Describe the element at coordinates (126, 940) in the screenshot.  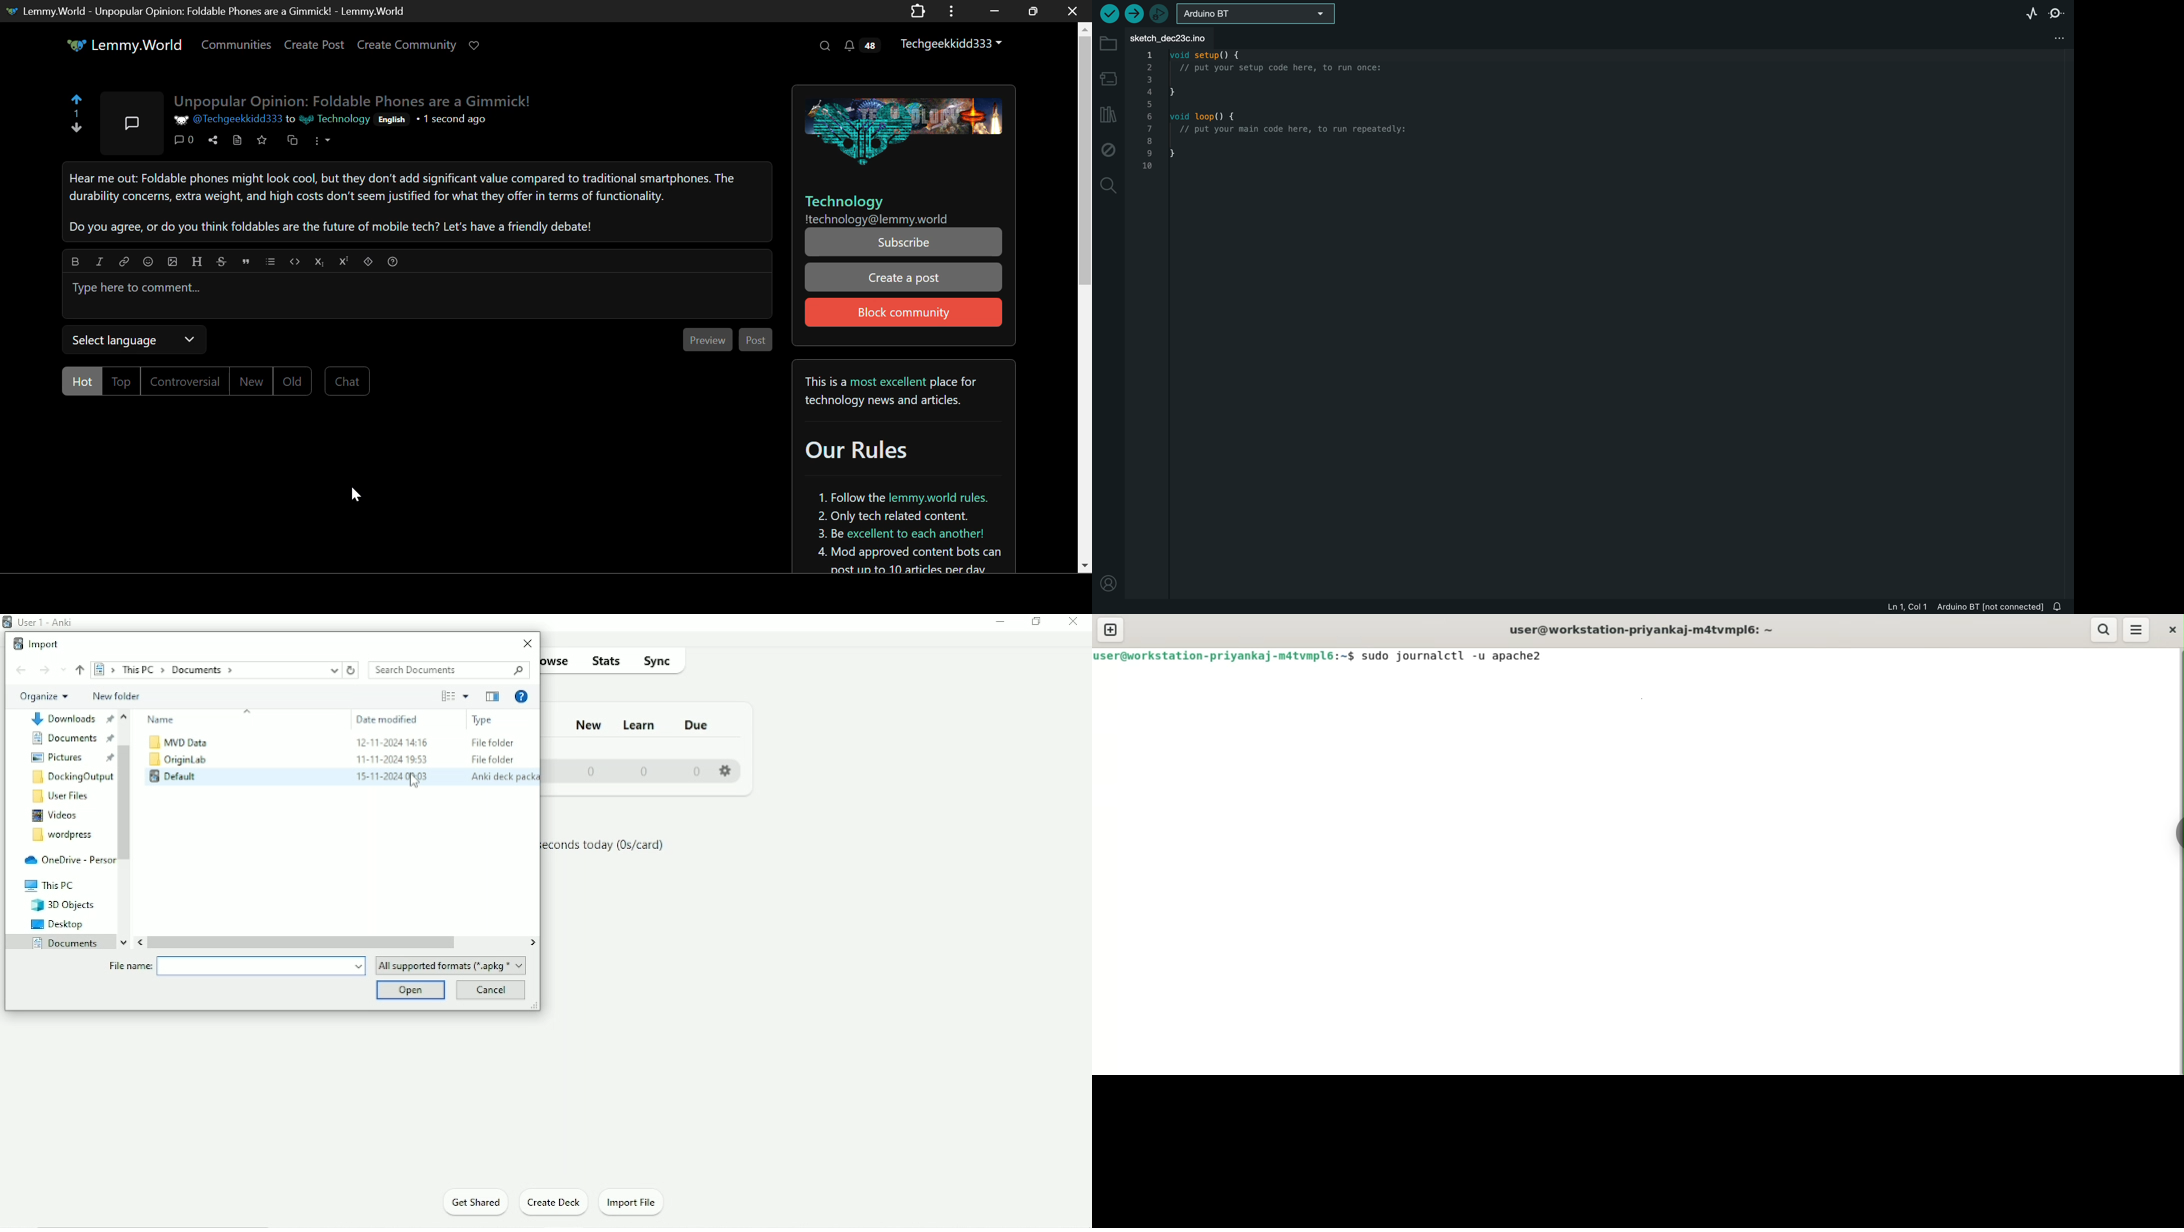
I see `Down` at that location.